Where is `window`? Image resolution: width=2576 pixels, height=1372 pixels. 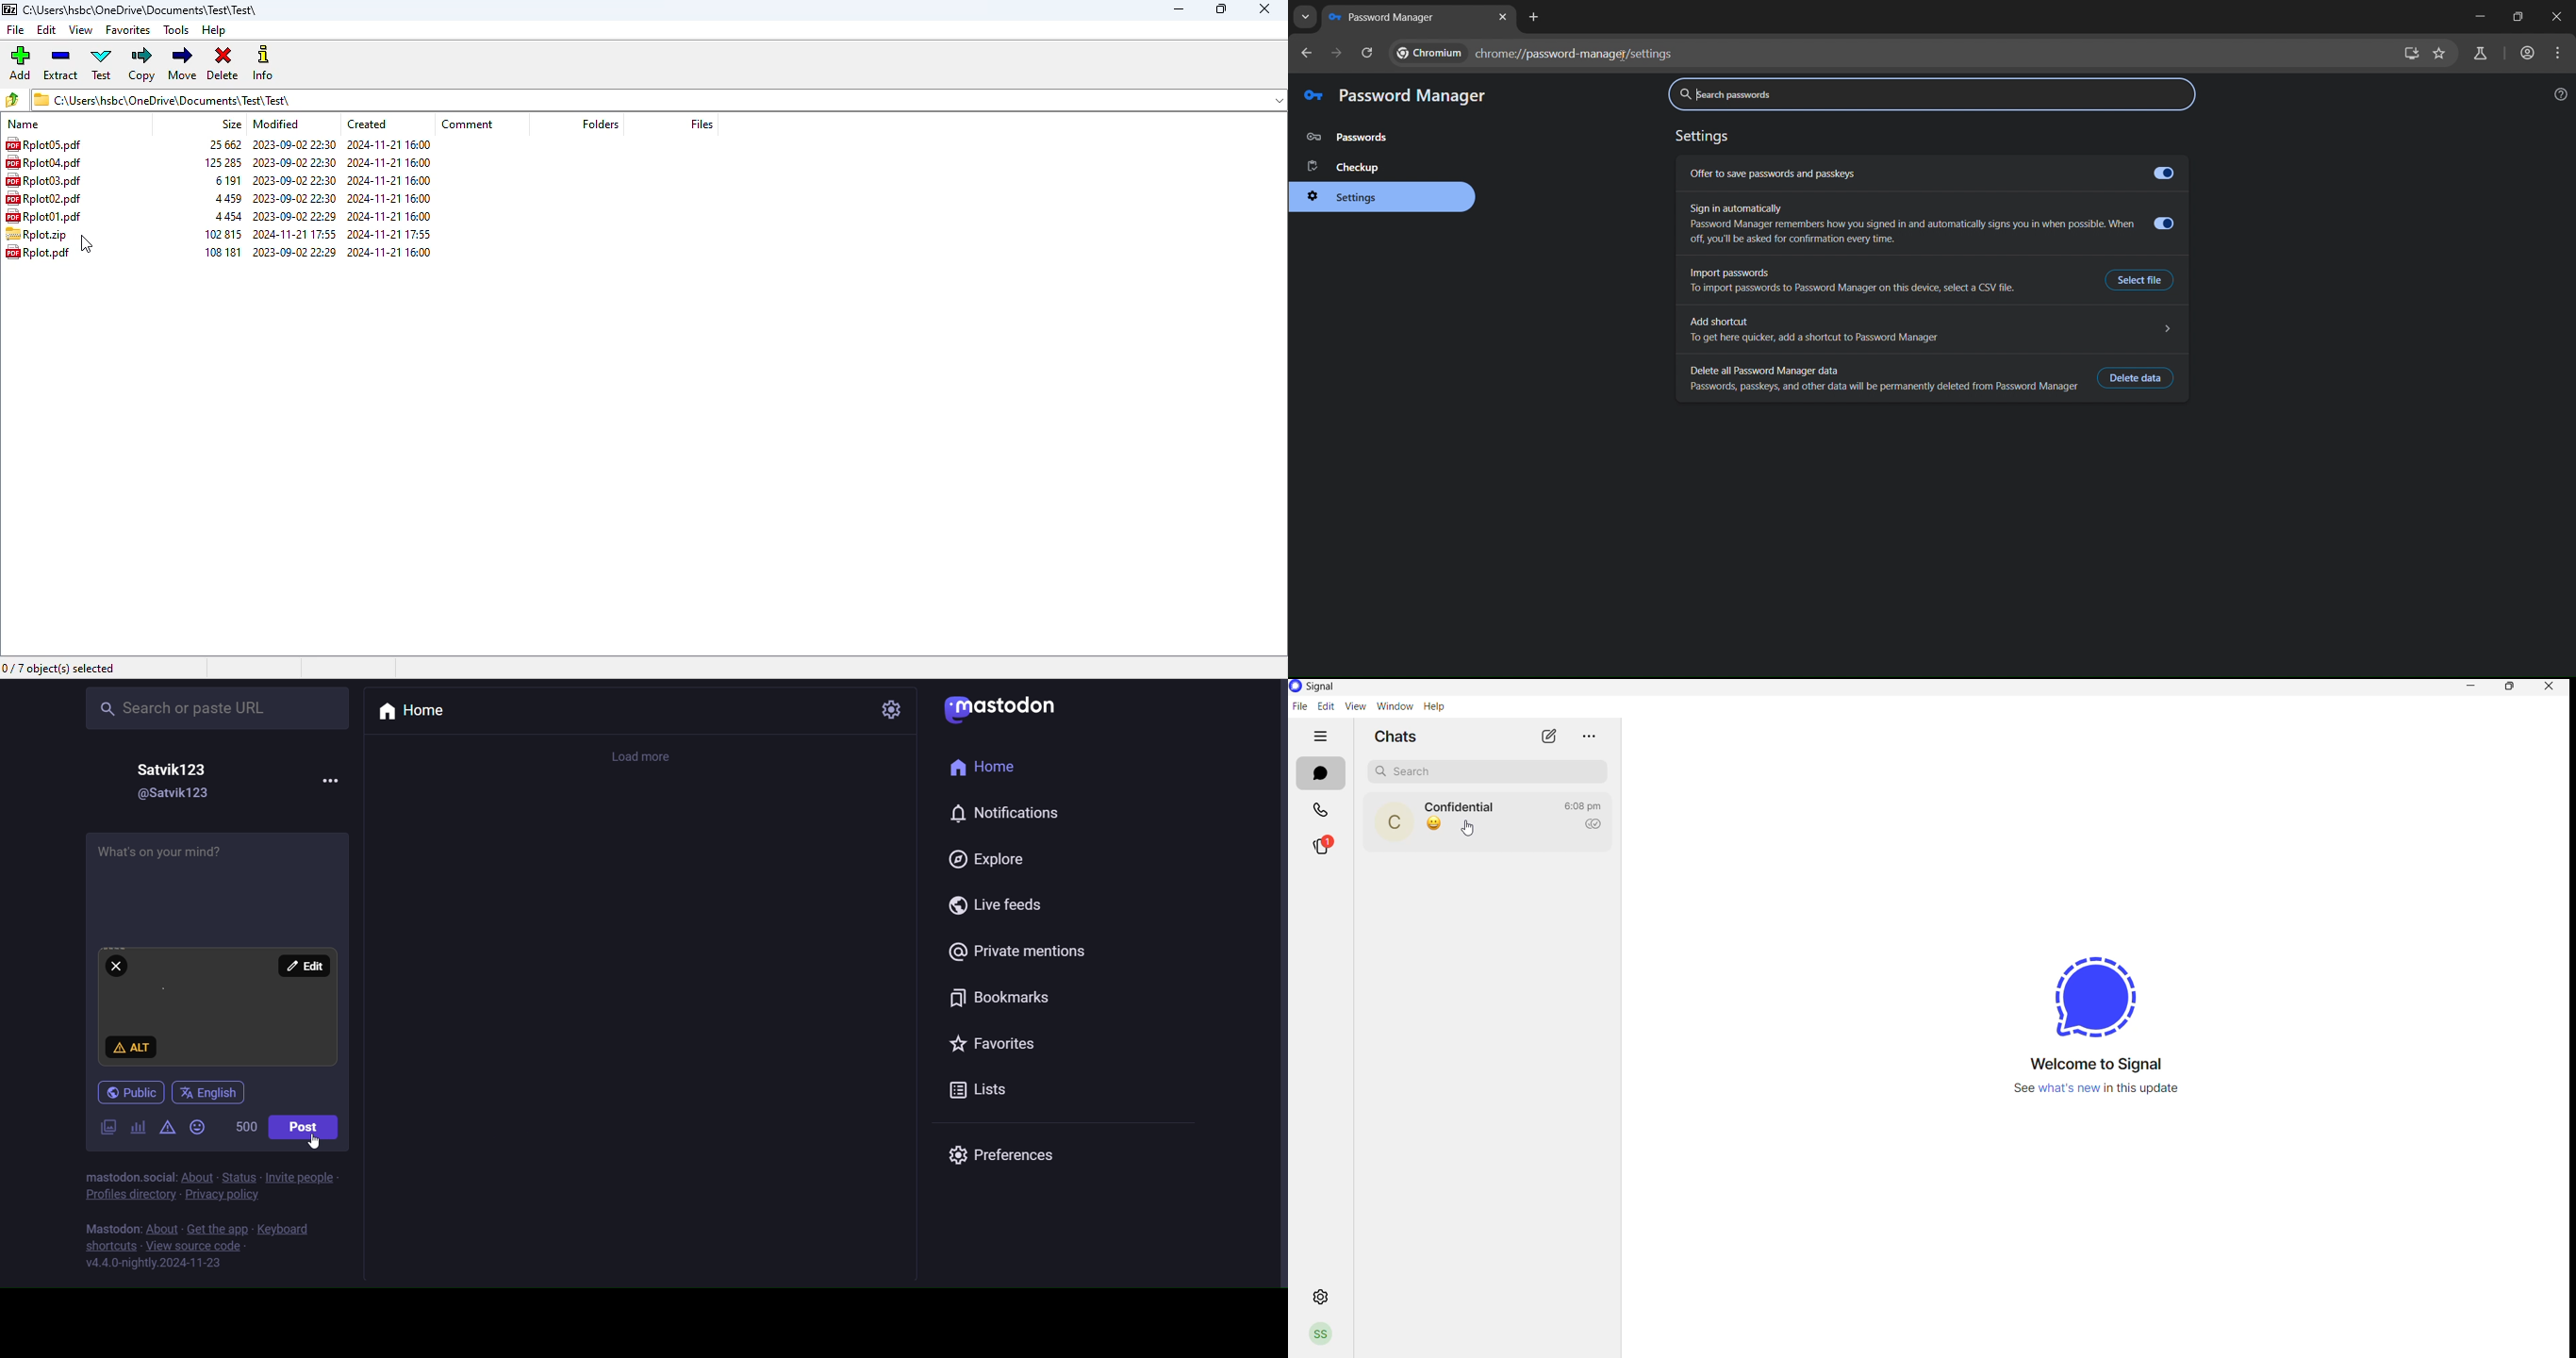
window is located at coordinates (1392, 708).